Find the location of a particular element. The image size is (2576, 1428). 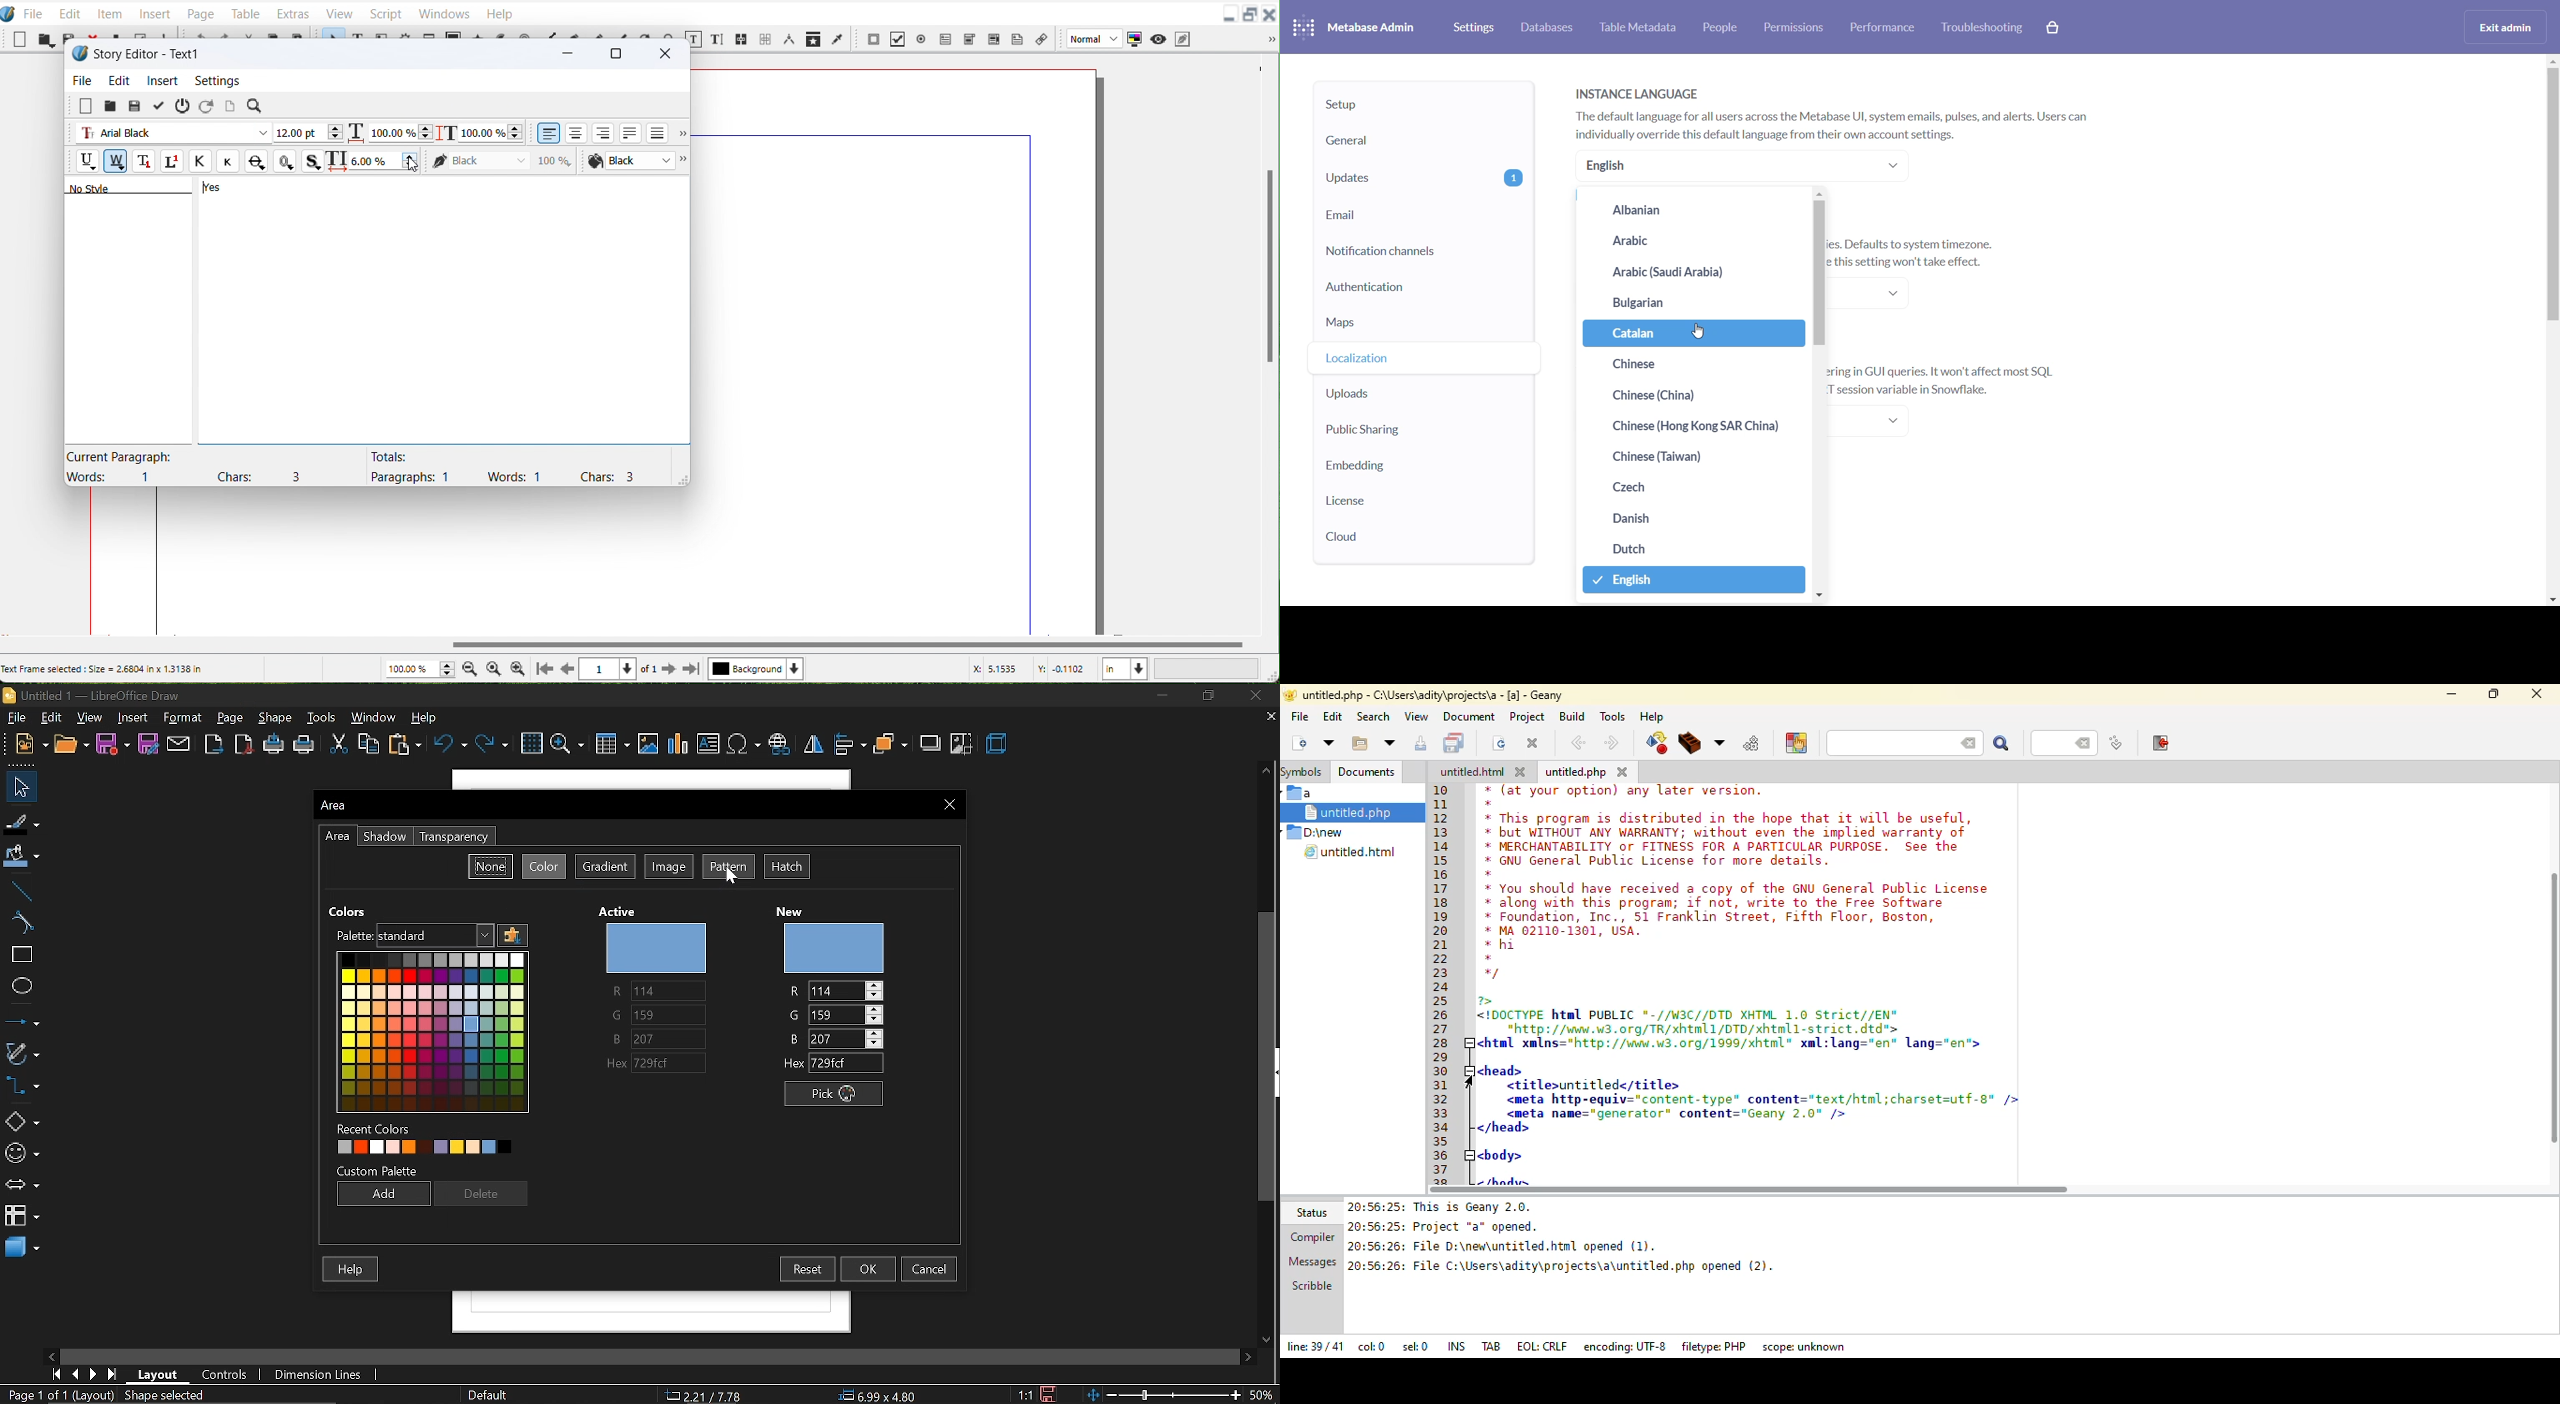

troubleshooting is located at coordinates (1985, 27).